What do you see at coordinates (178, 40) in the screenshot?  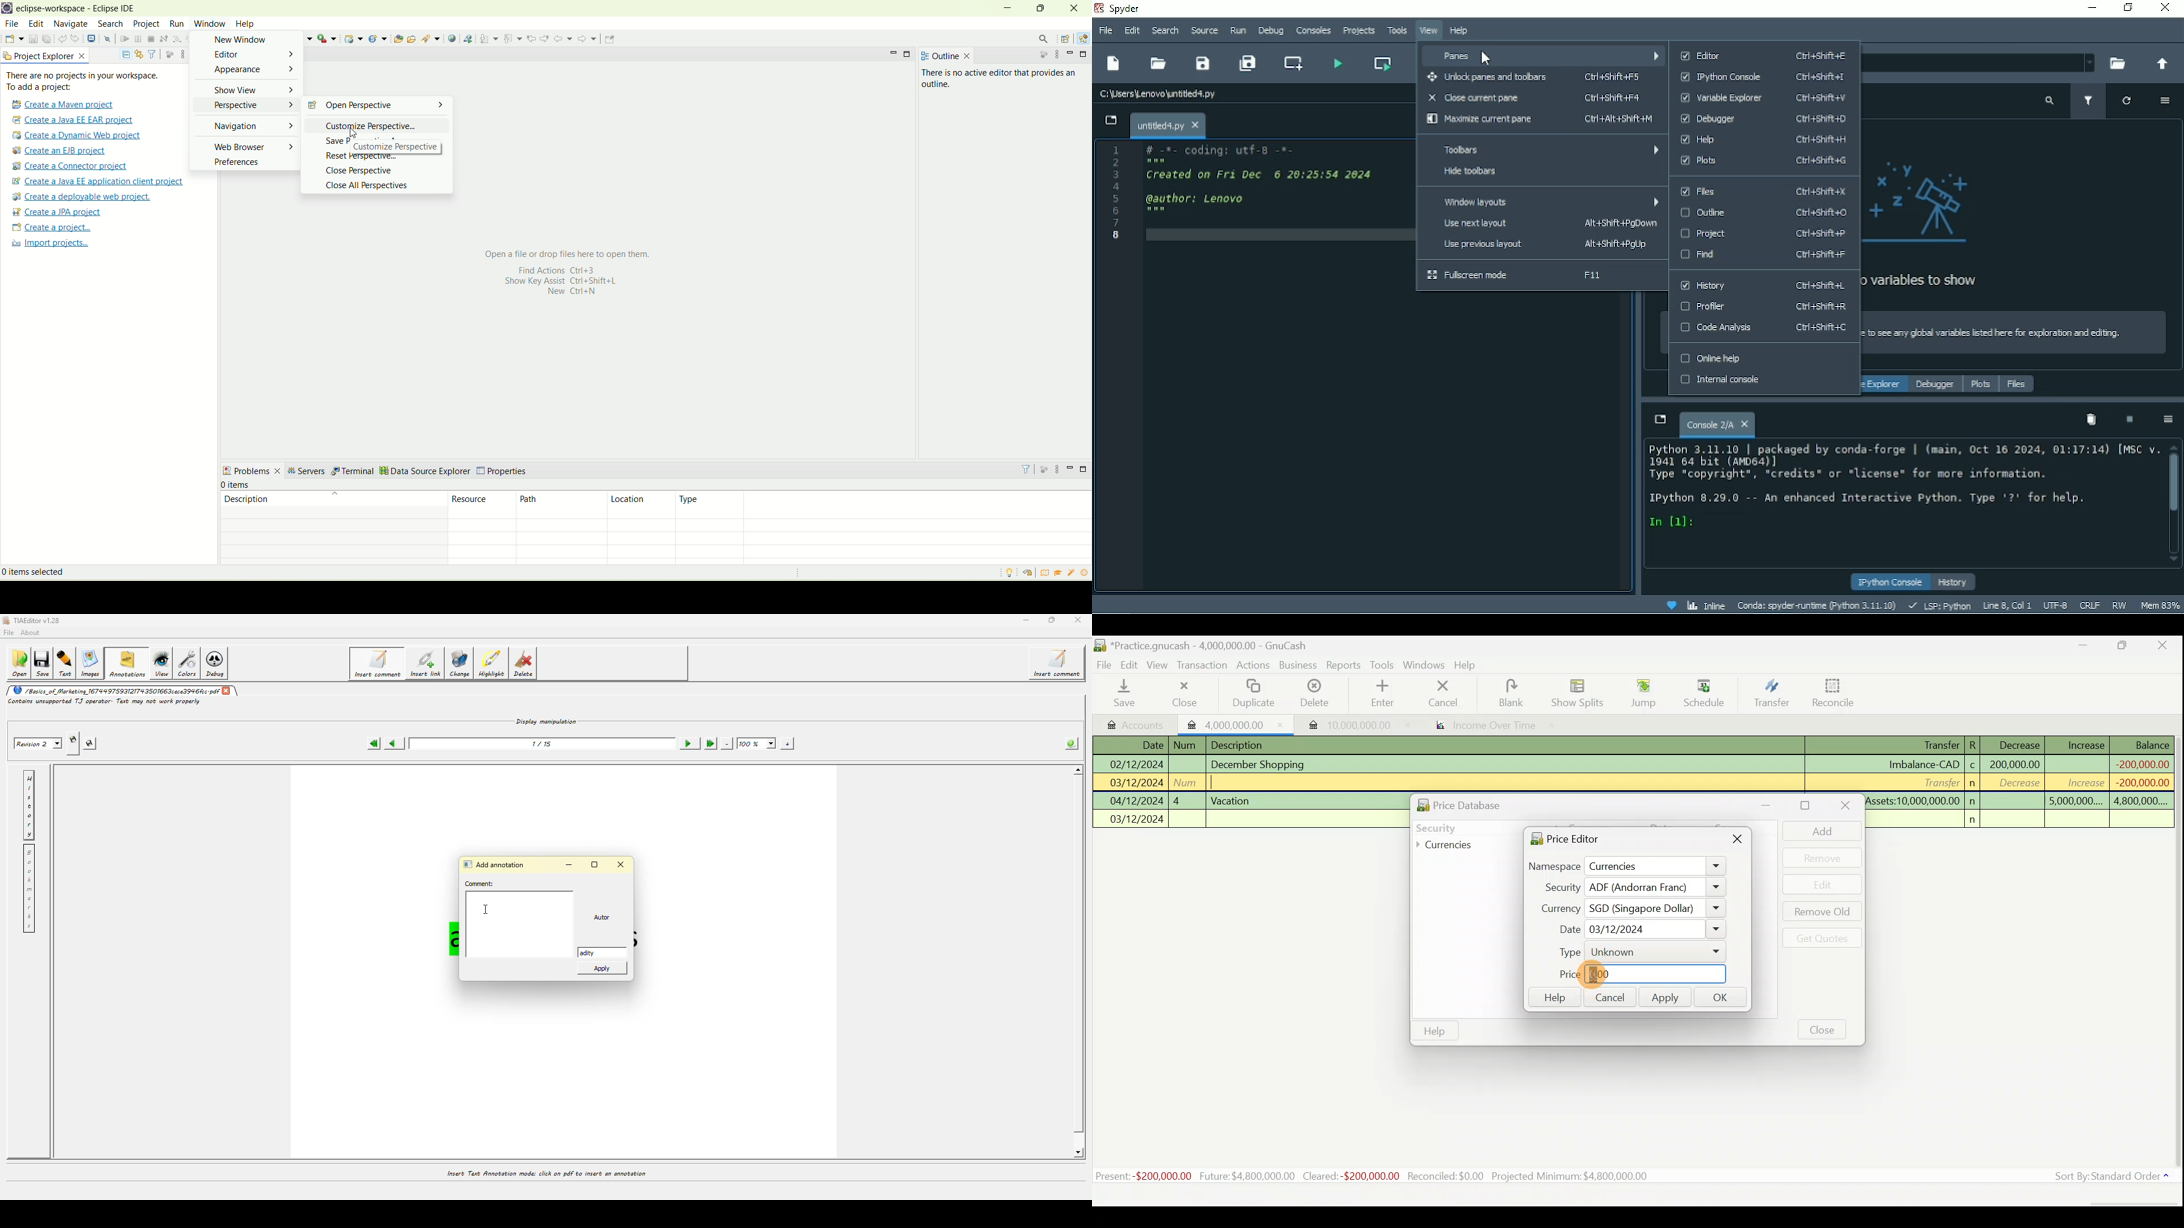 I see `step into` at bounding box center [178, 40].